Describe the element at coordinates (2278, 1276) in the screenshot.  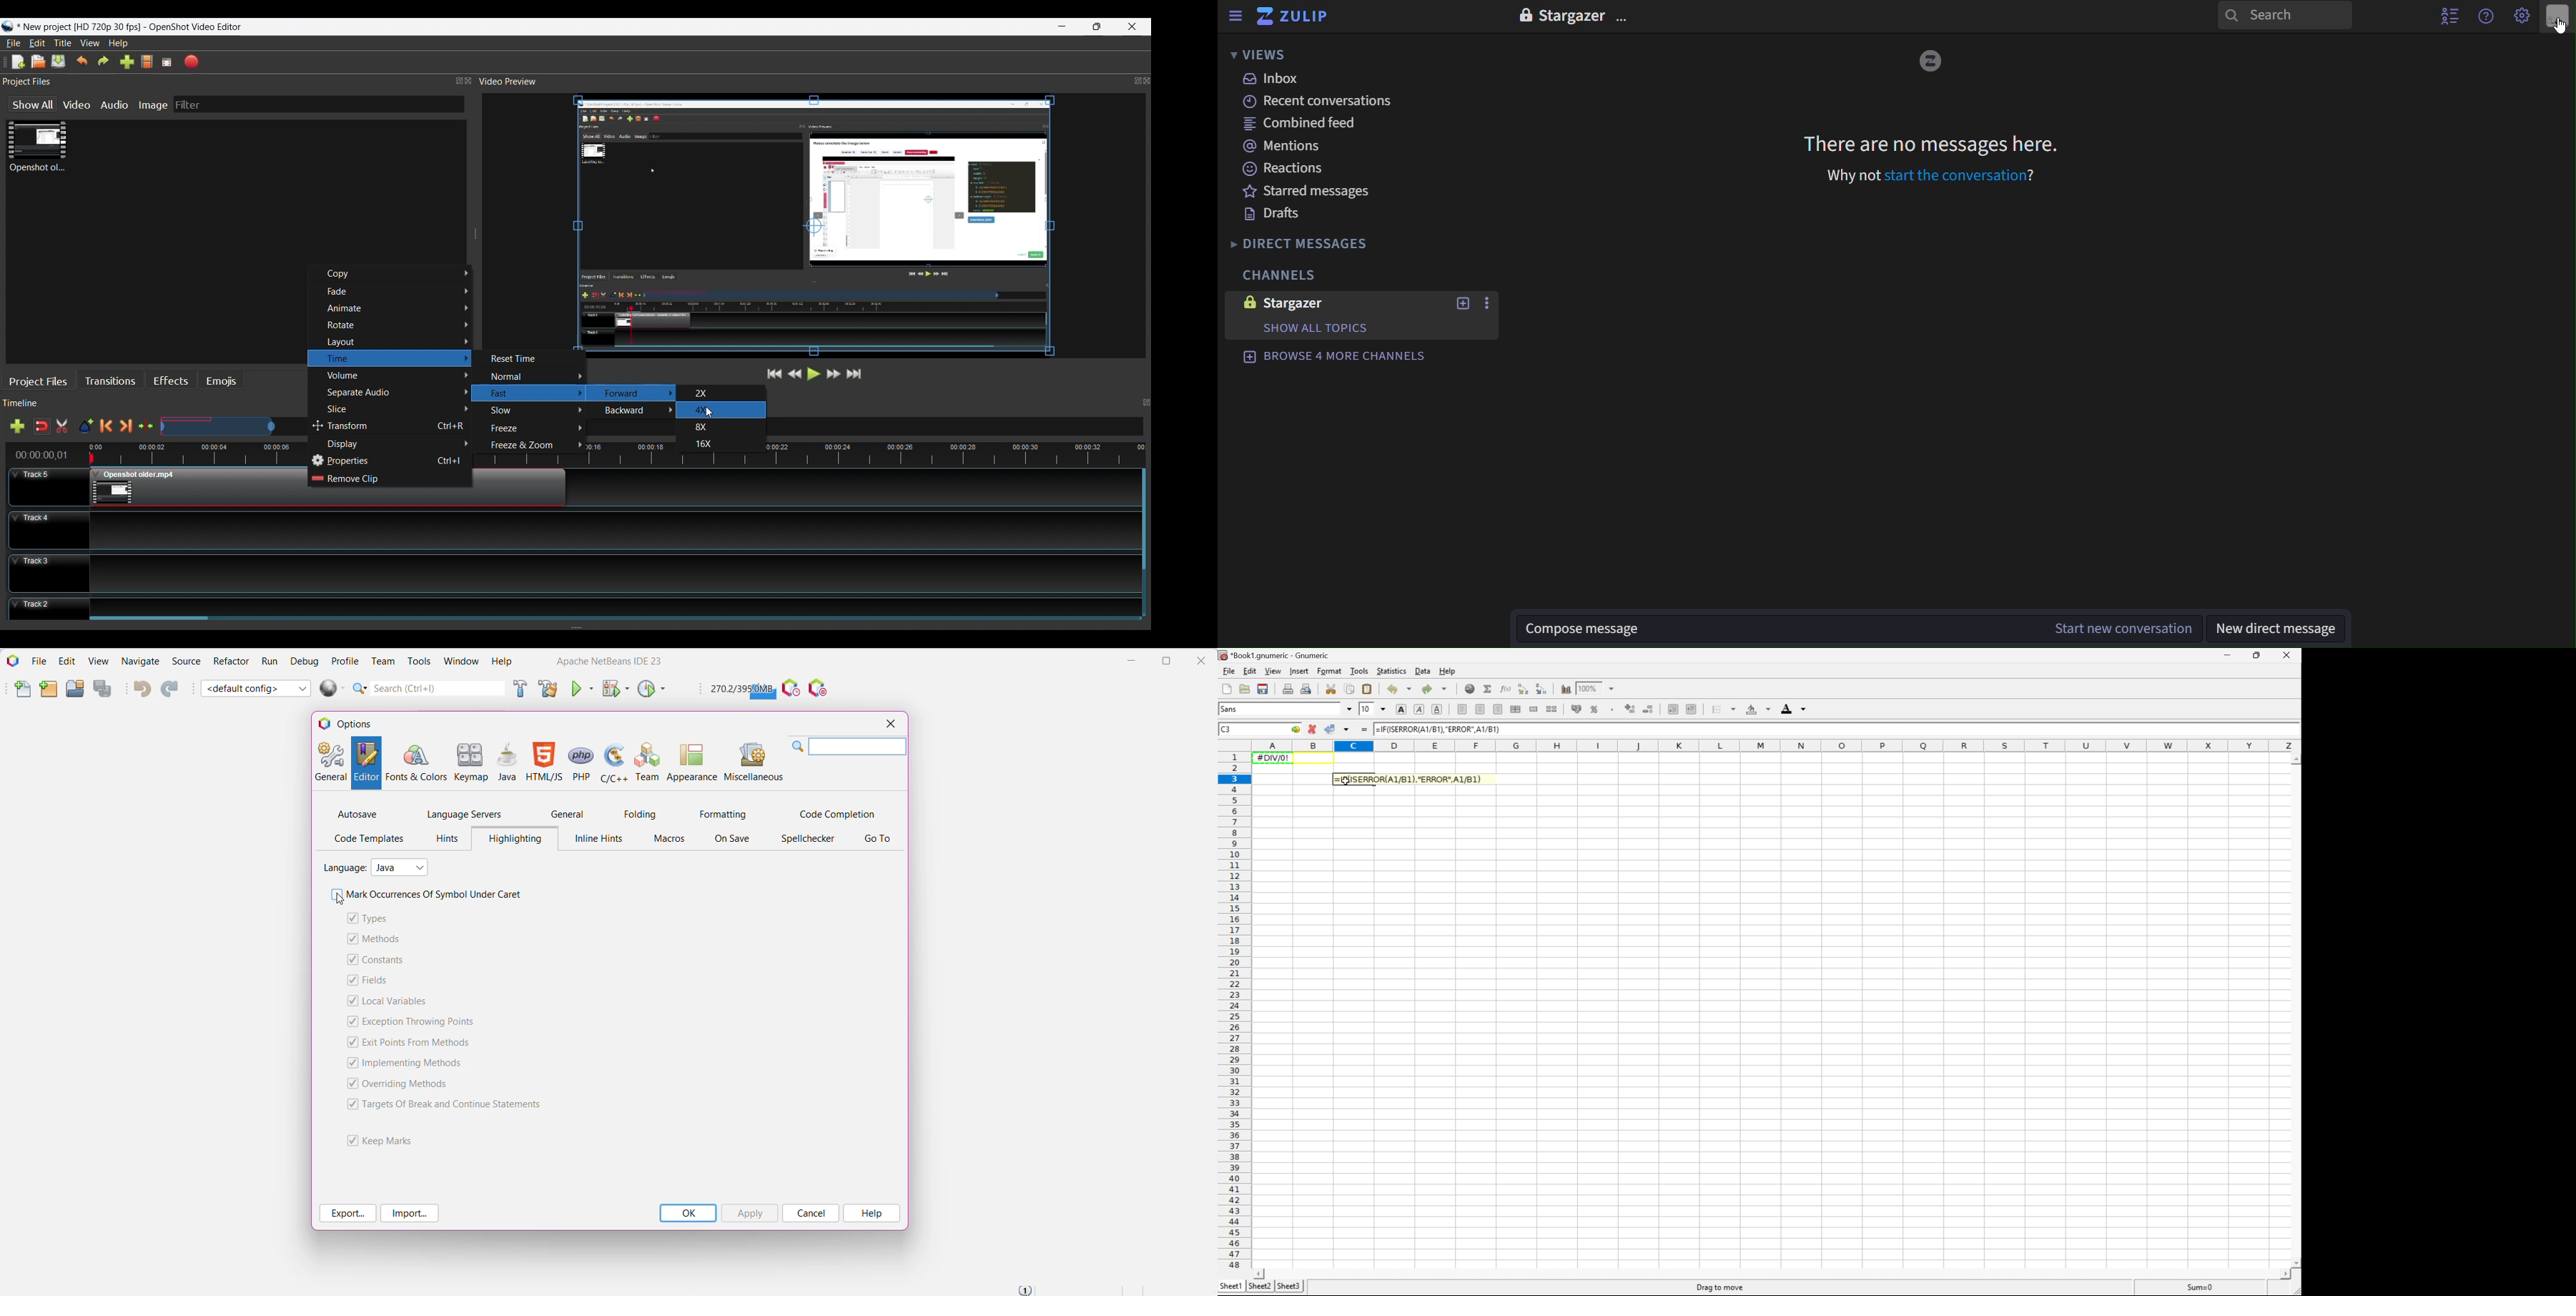
I see `Scroll right` at that location.